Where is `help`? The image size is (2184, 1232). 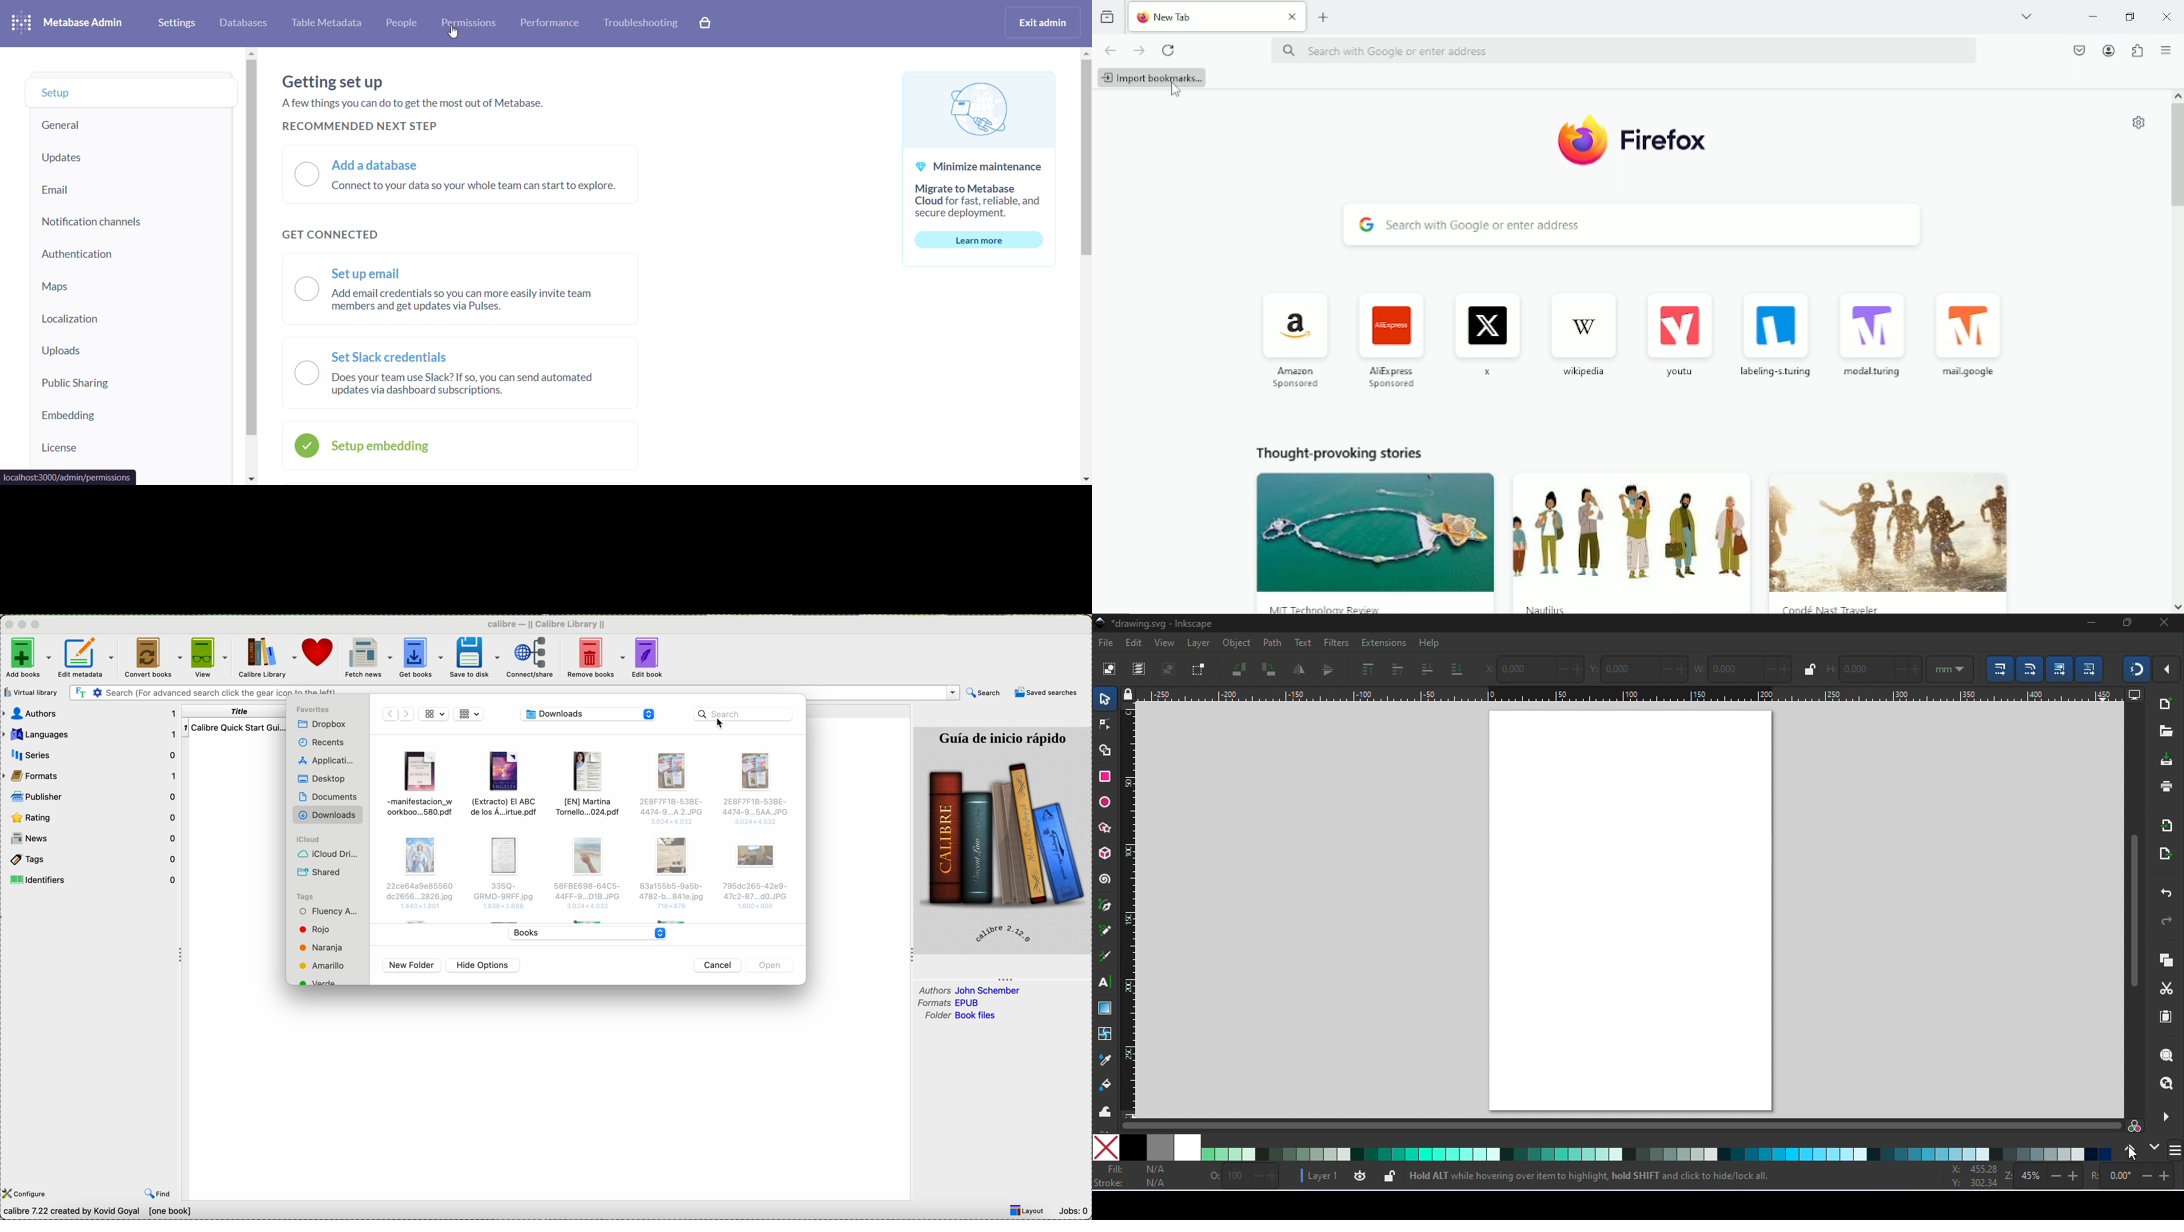 help is located at coordinates (1430, 644).